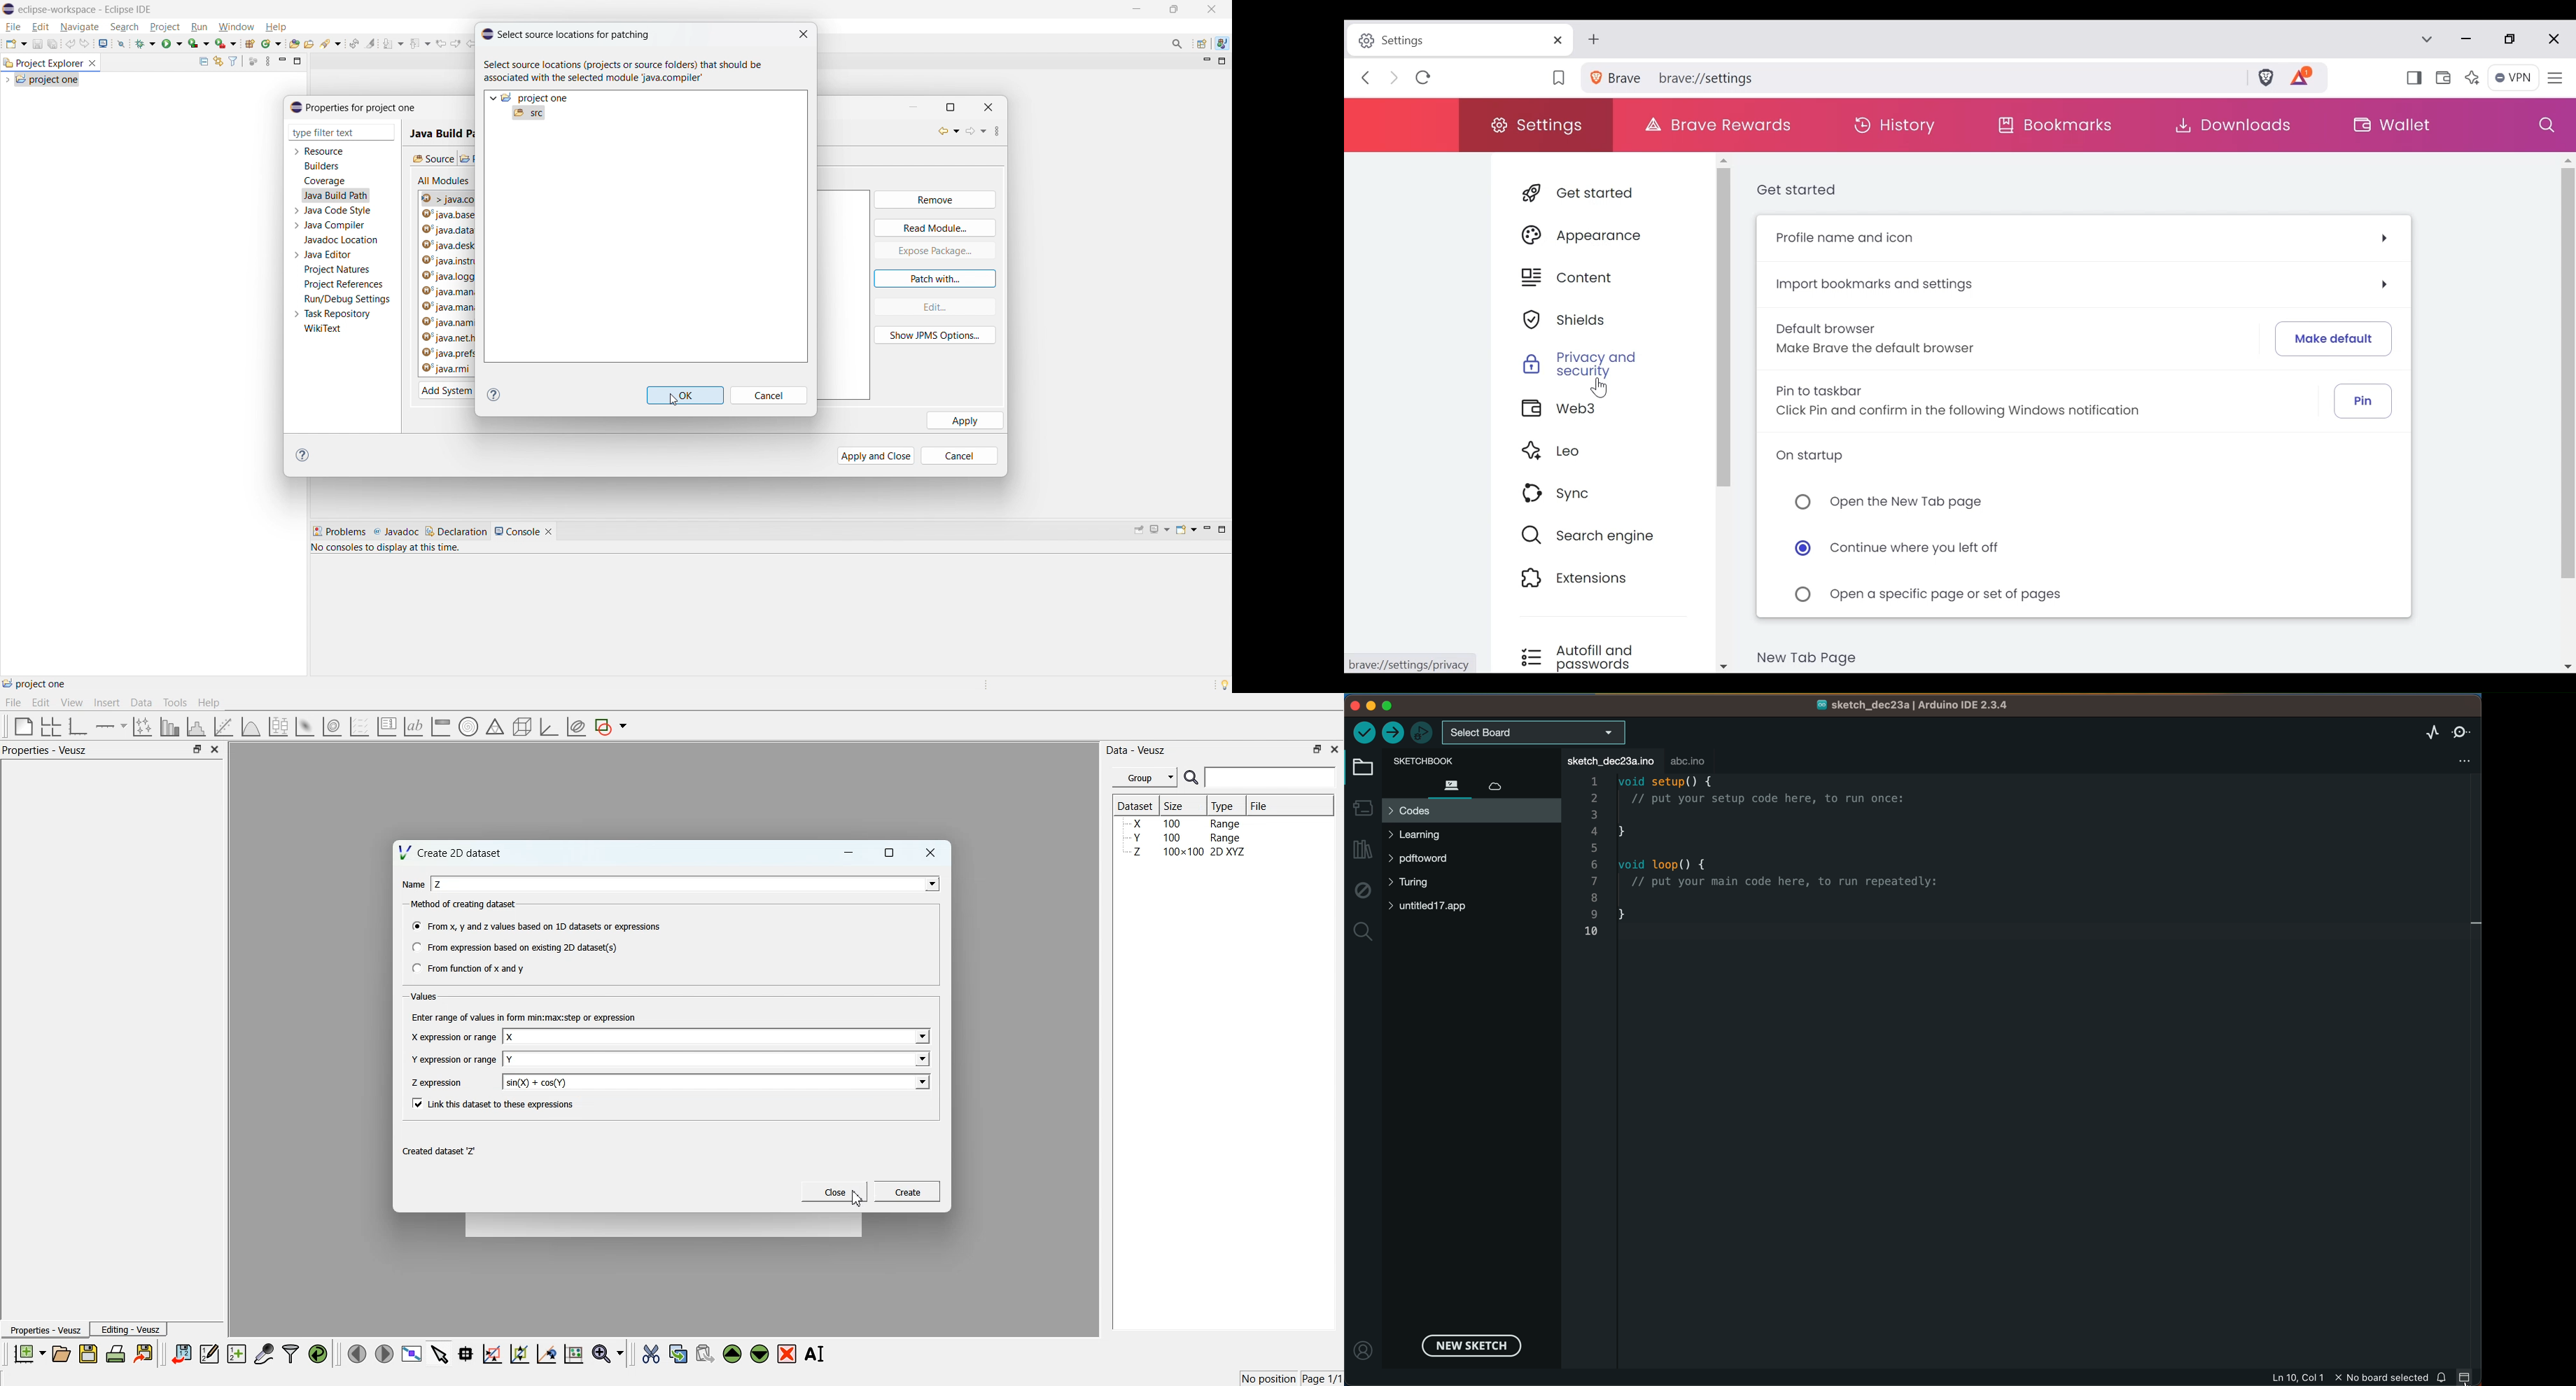  What do you see at coordinates (1206, 530) in the screenshot?
I see `minimize` at bounding box center [1206, 530].